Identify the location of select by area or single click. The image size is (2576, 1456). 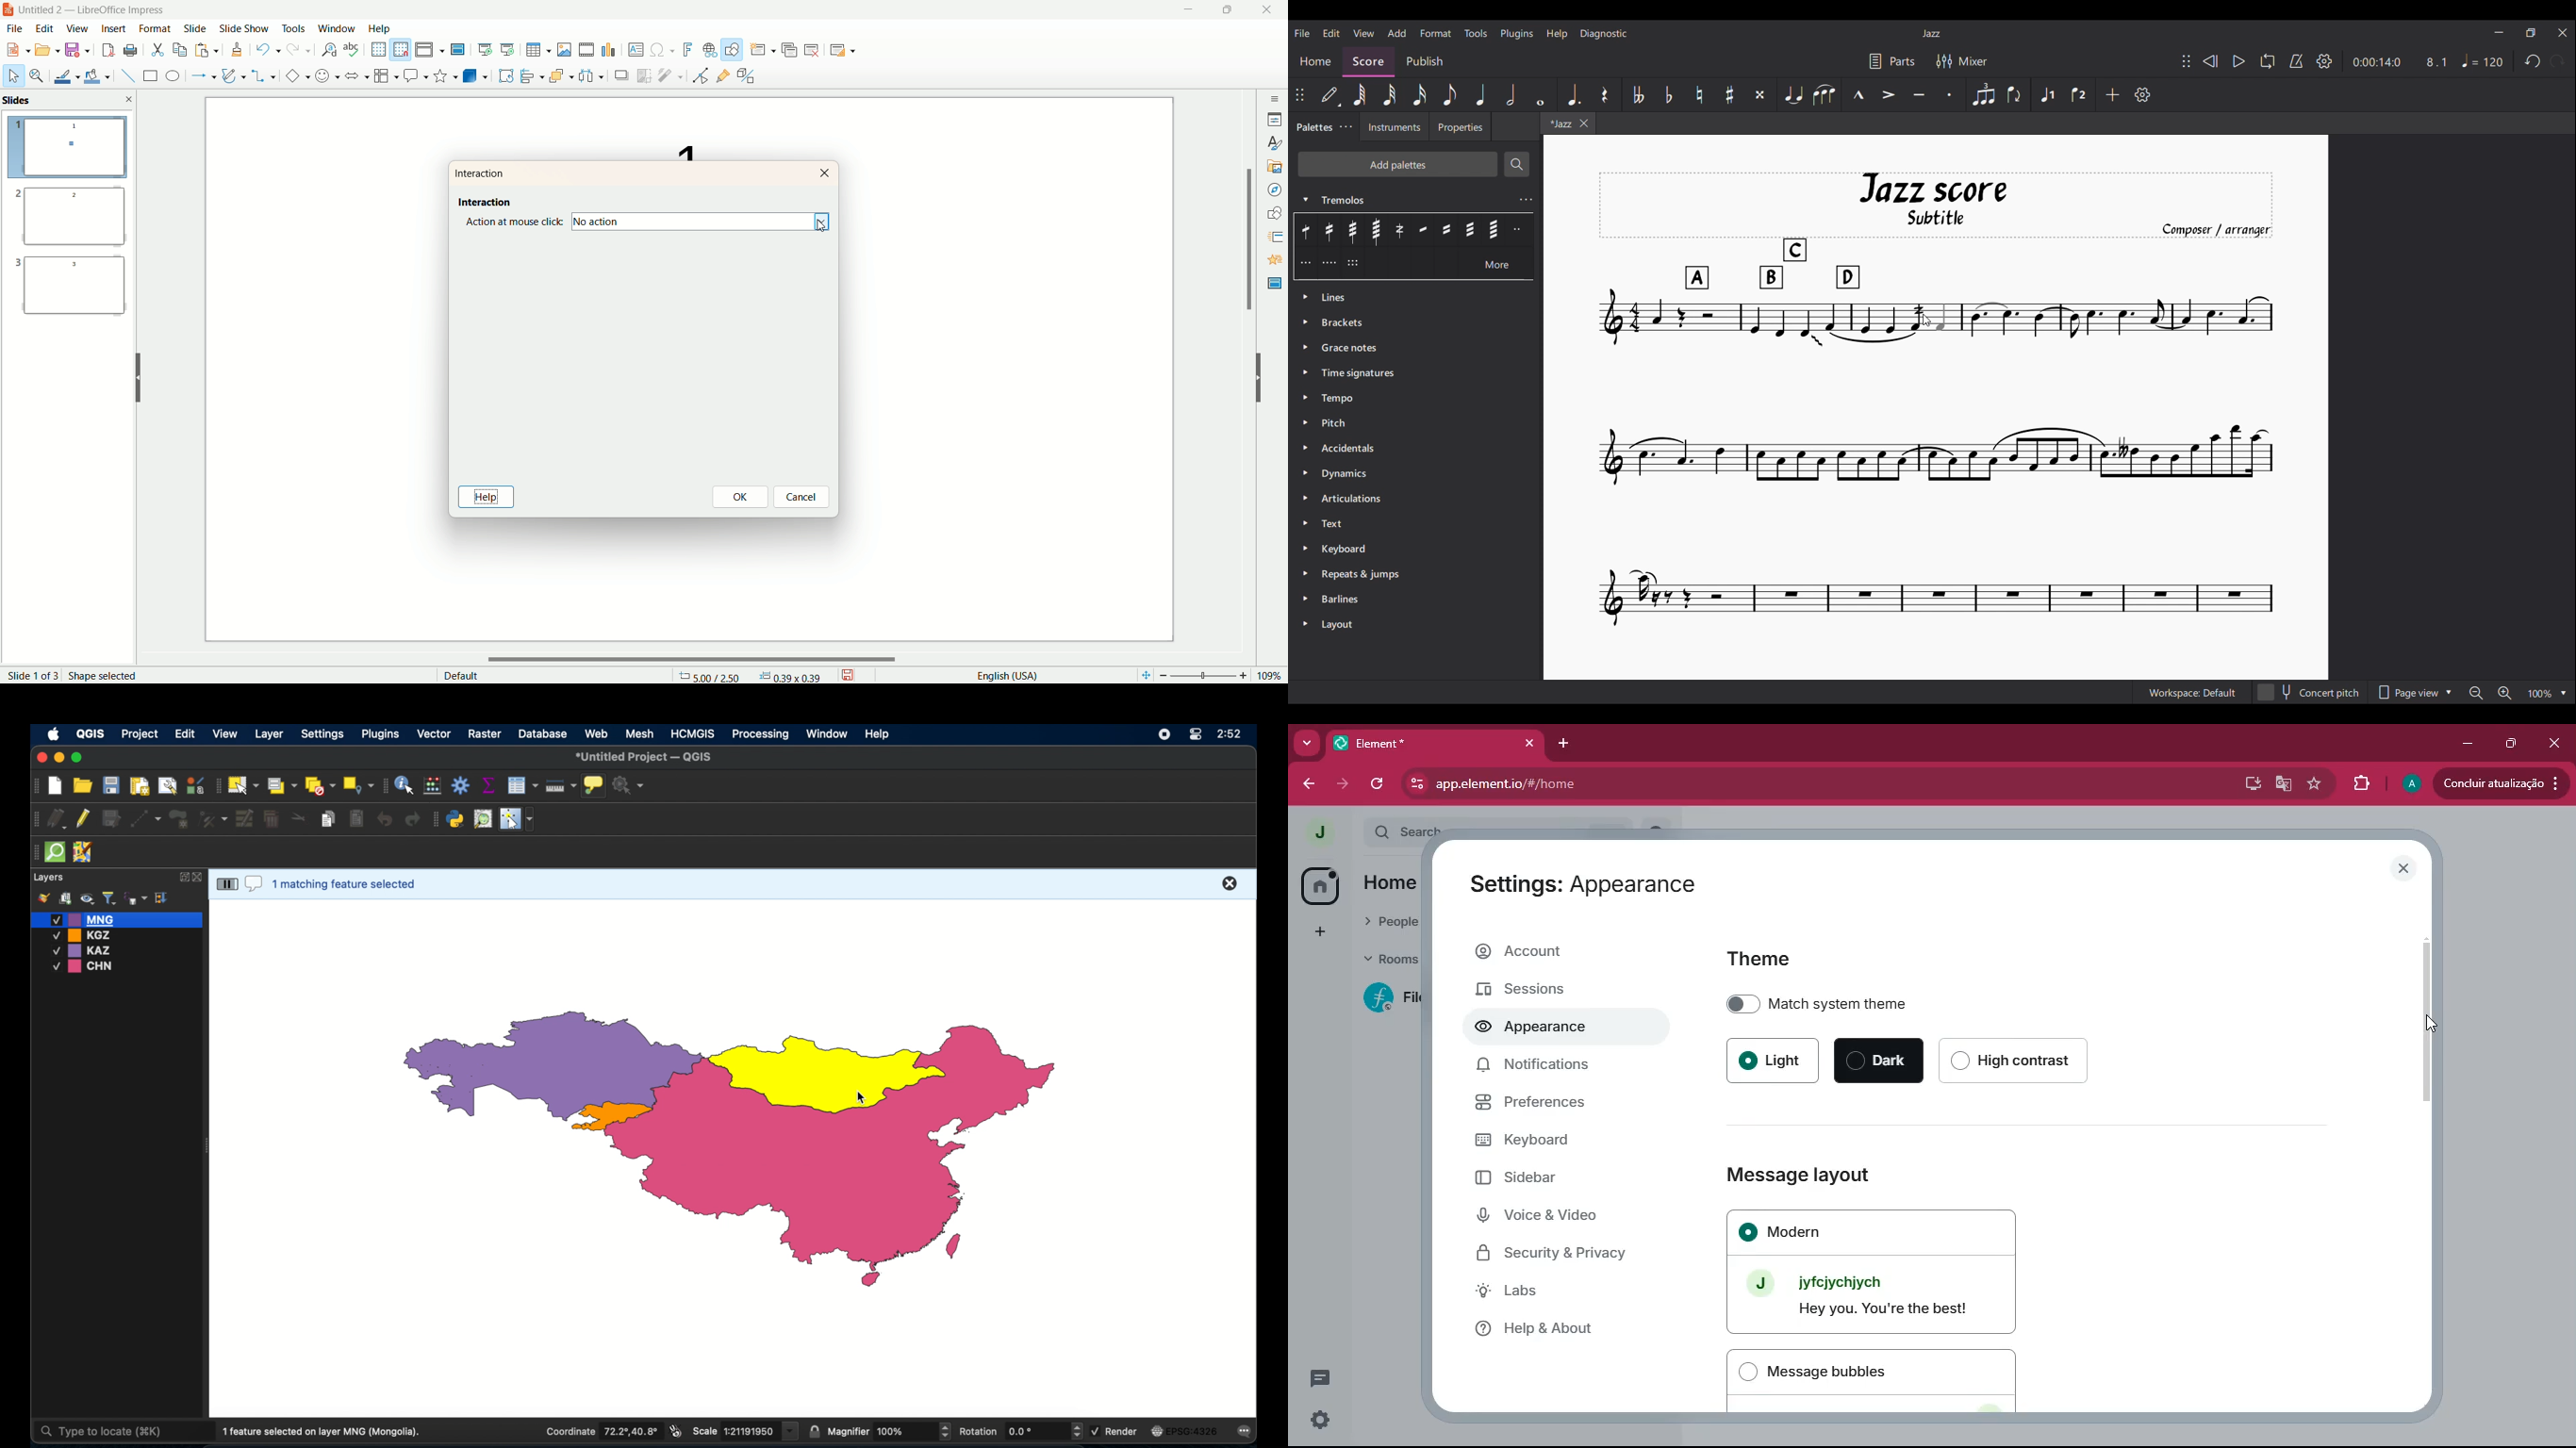
(280, 784).